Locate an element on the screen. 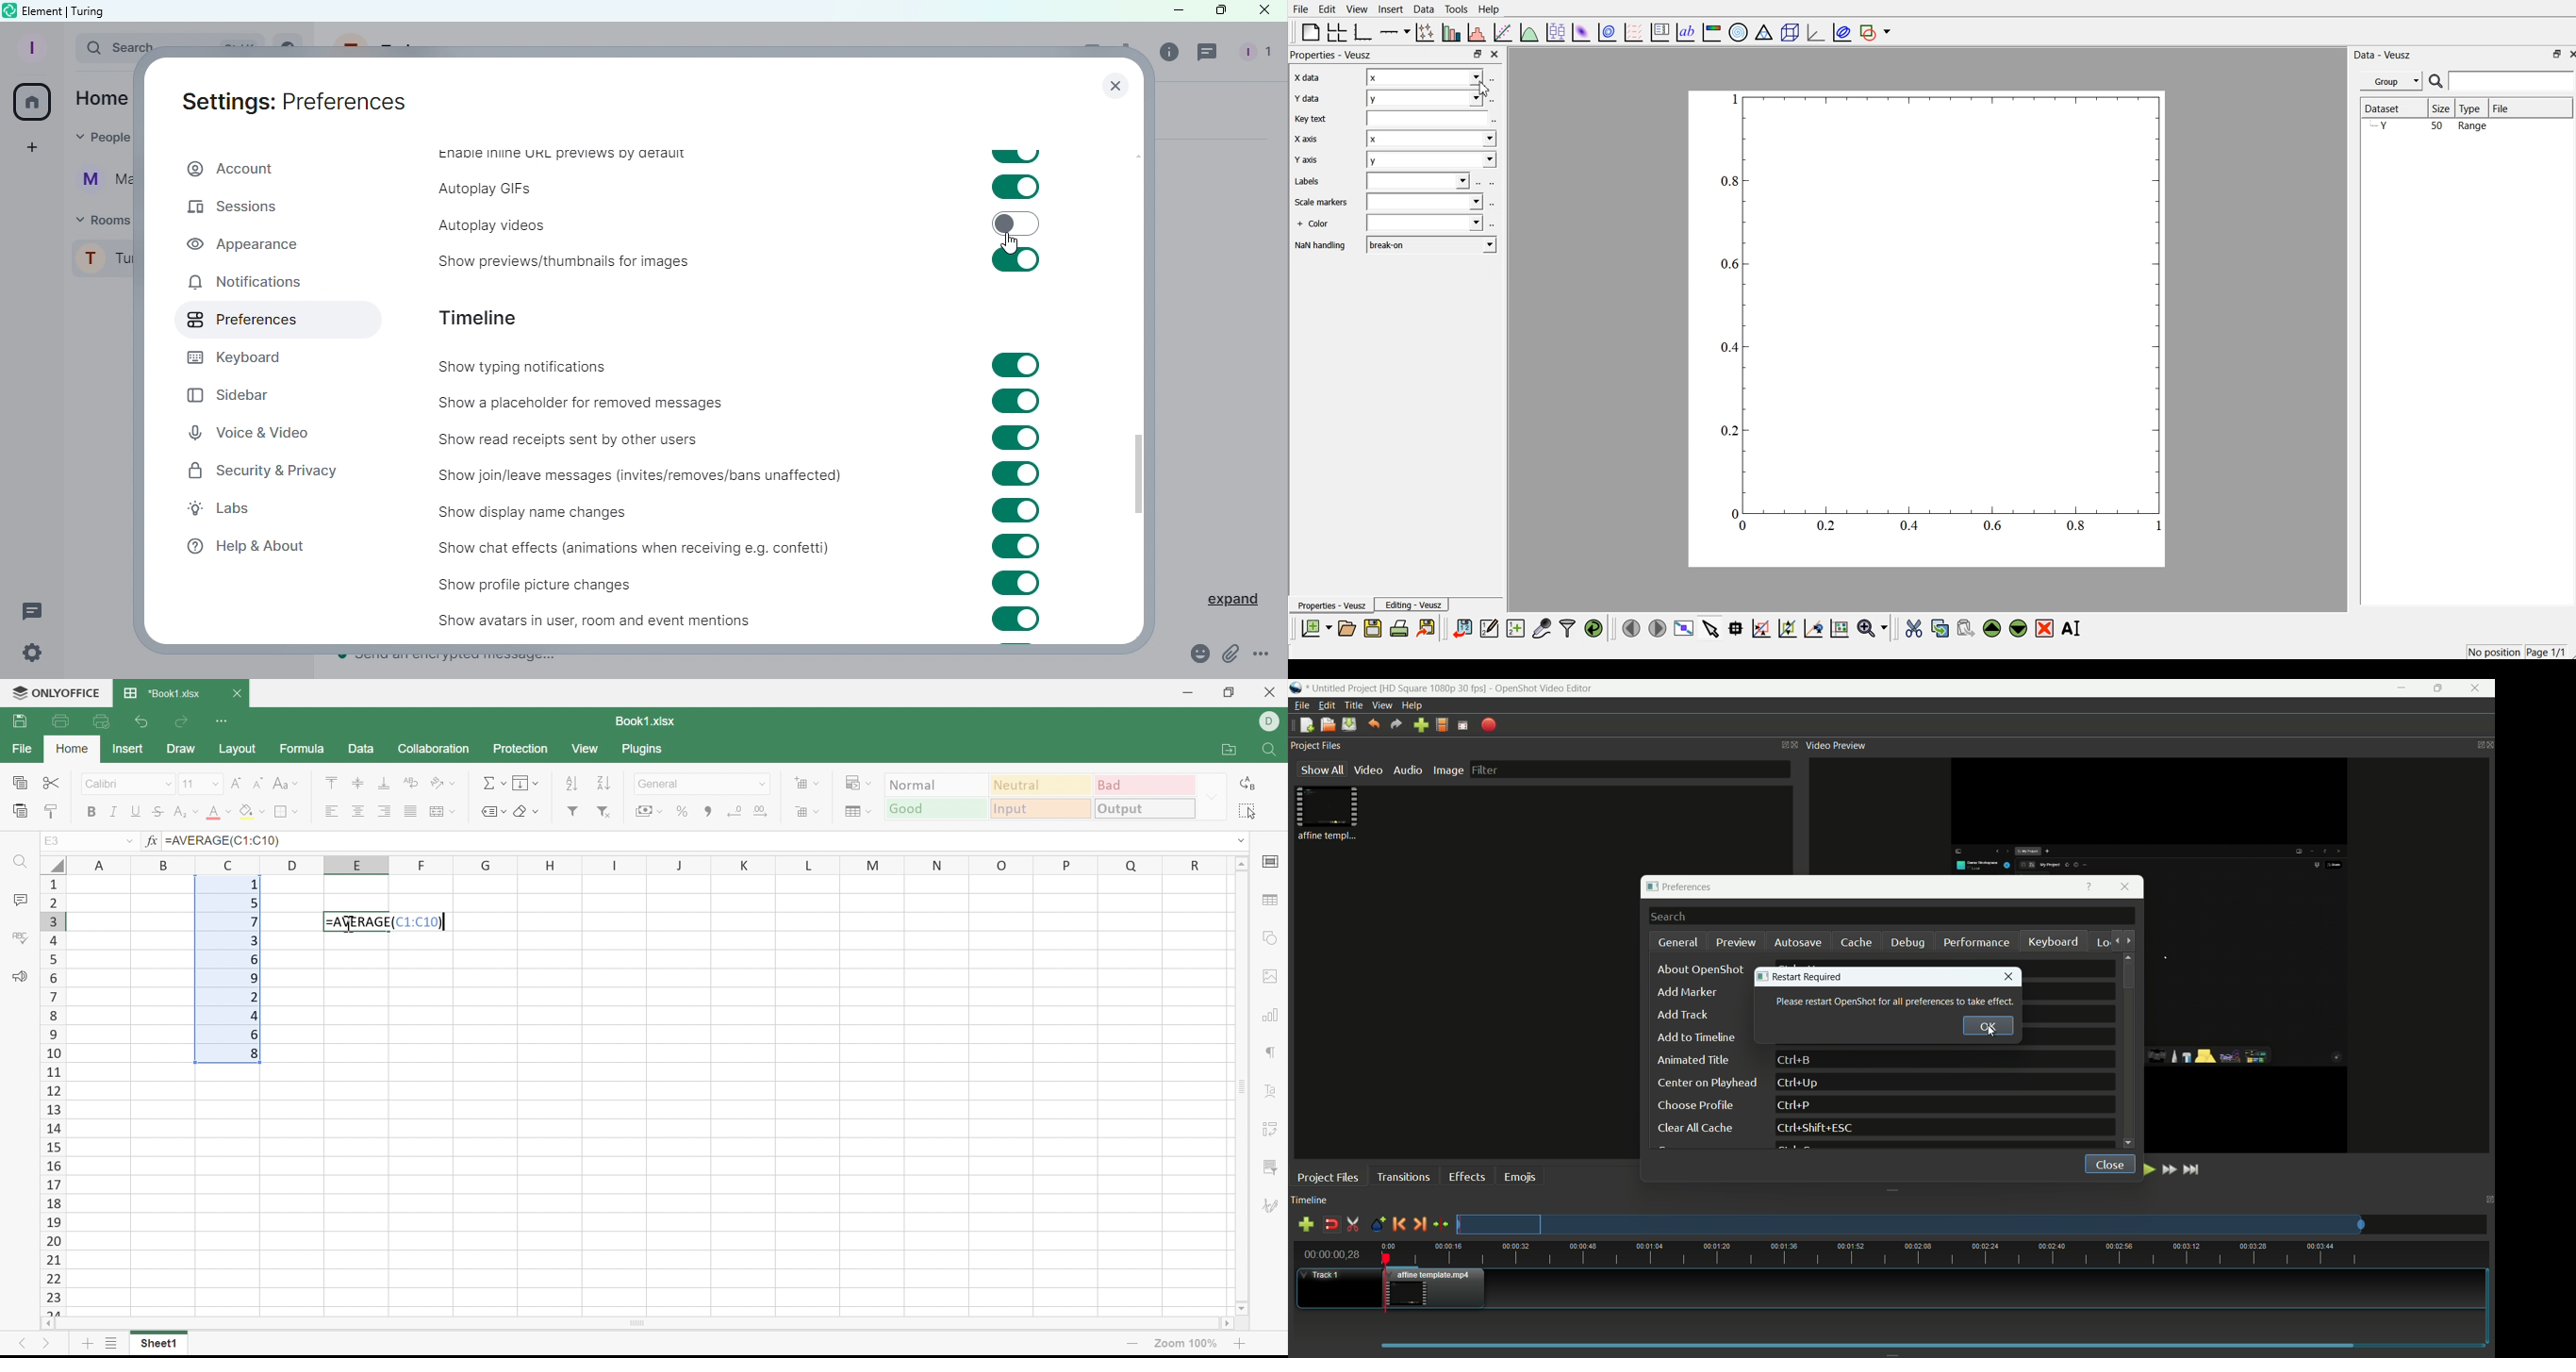  Wrap Text is located at coordinates (411, 783).